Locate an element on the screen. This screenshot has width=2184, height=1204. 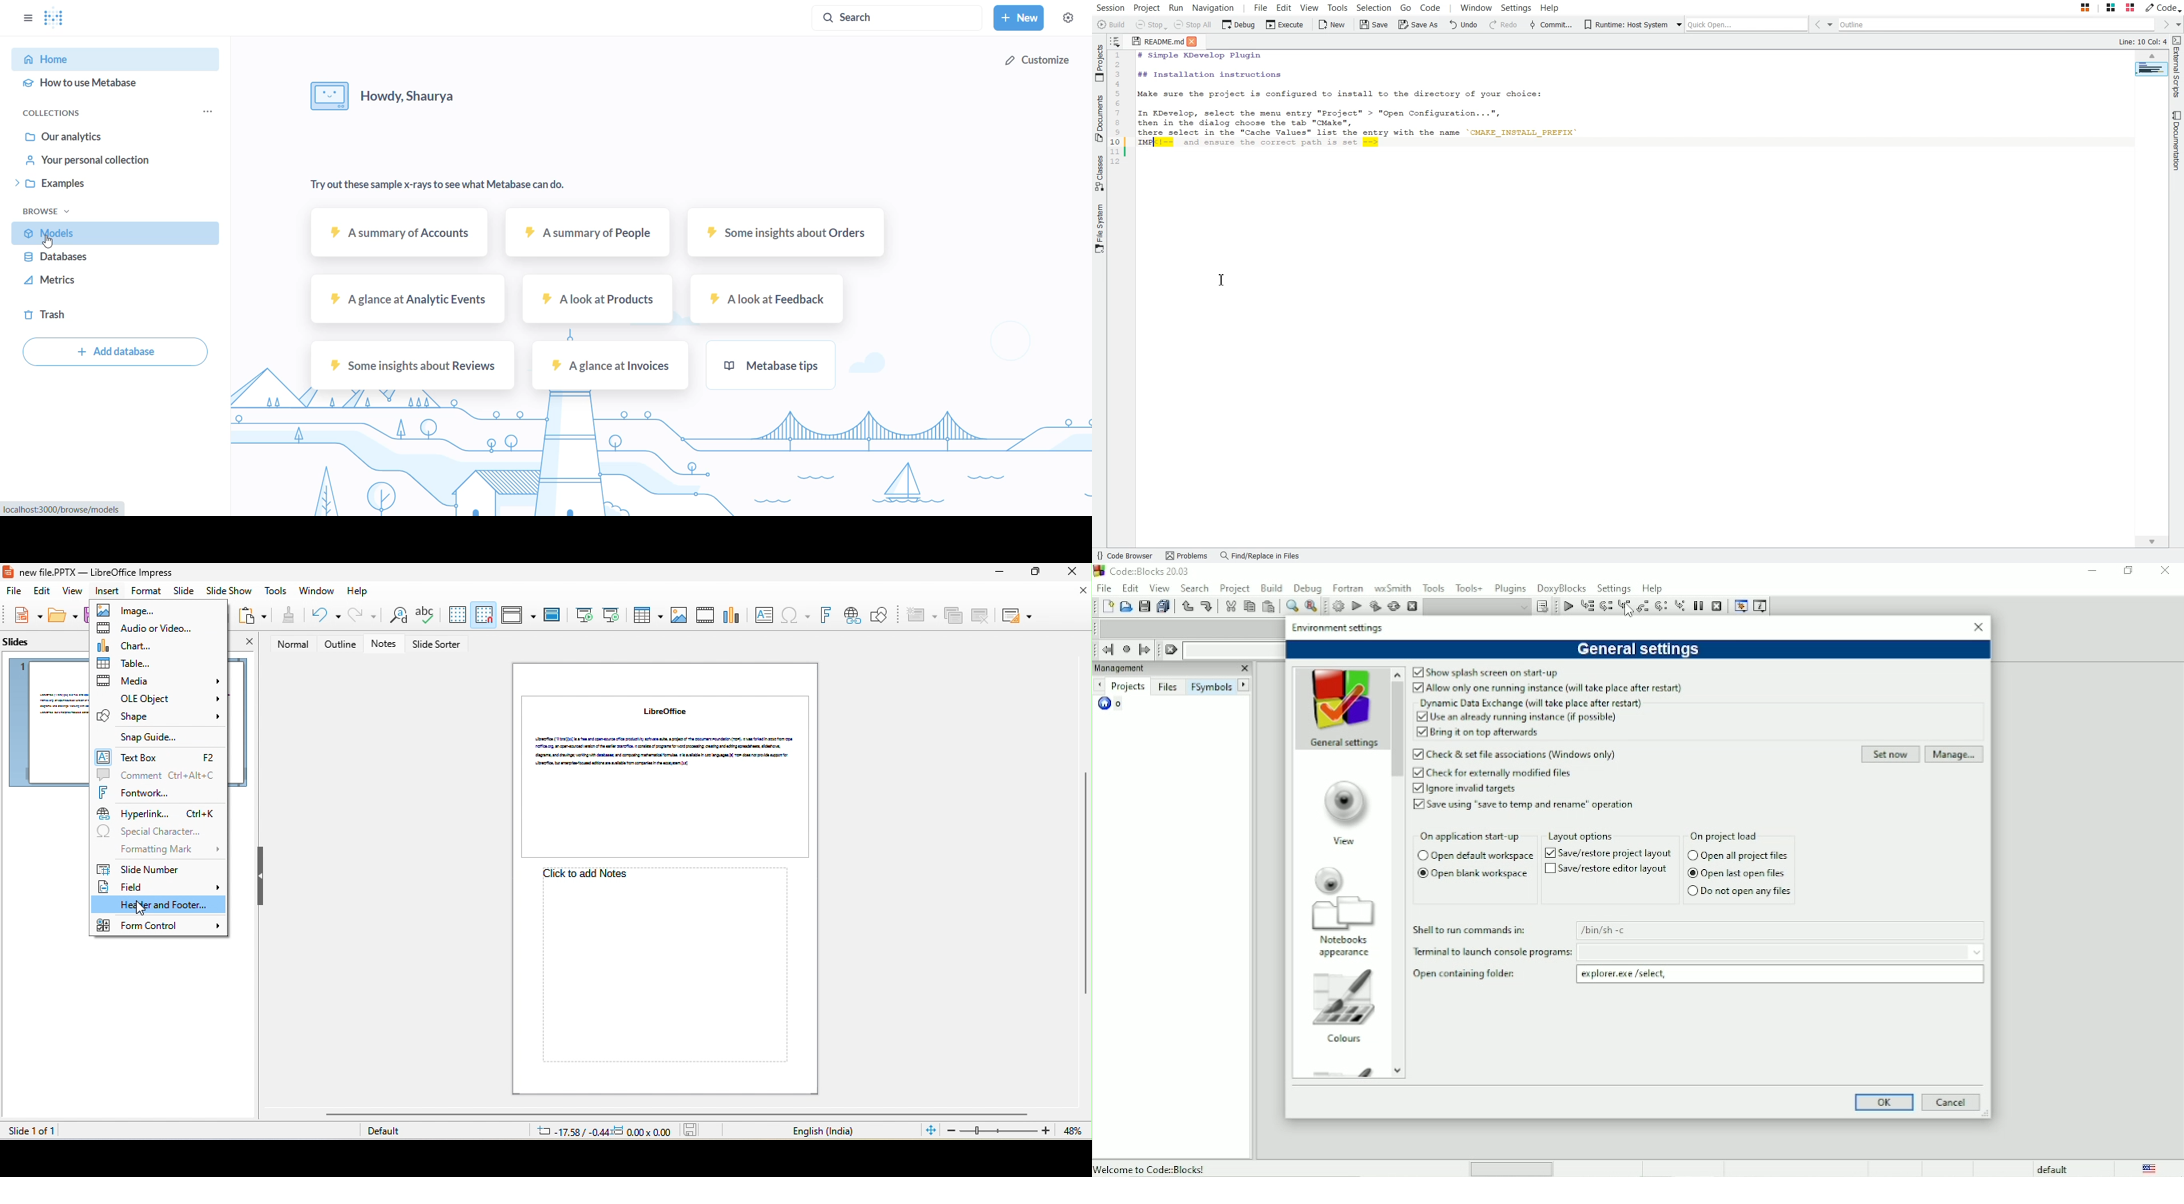
Open default workspace is located at coordinates (1474, 856).